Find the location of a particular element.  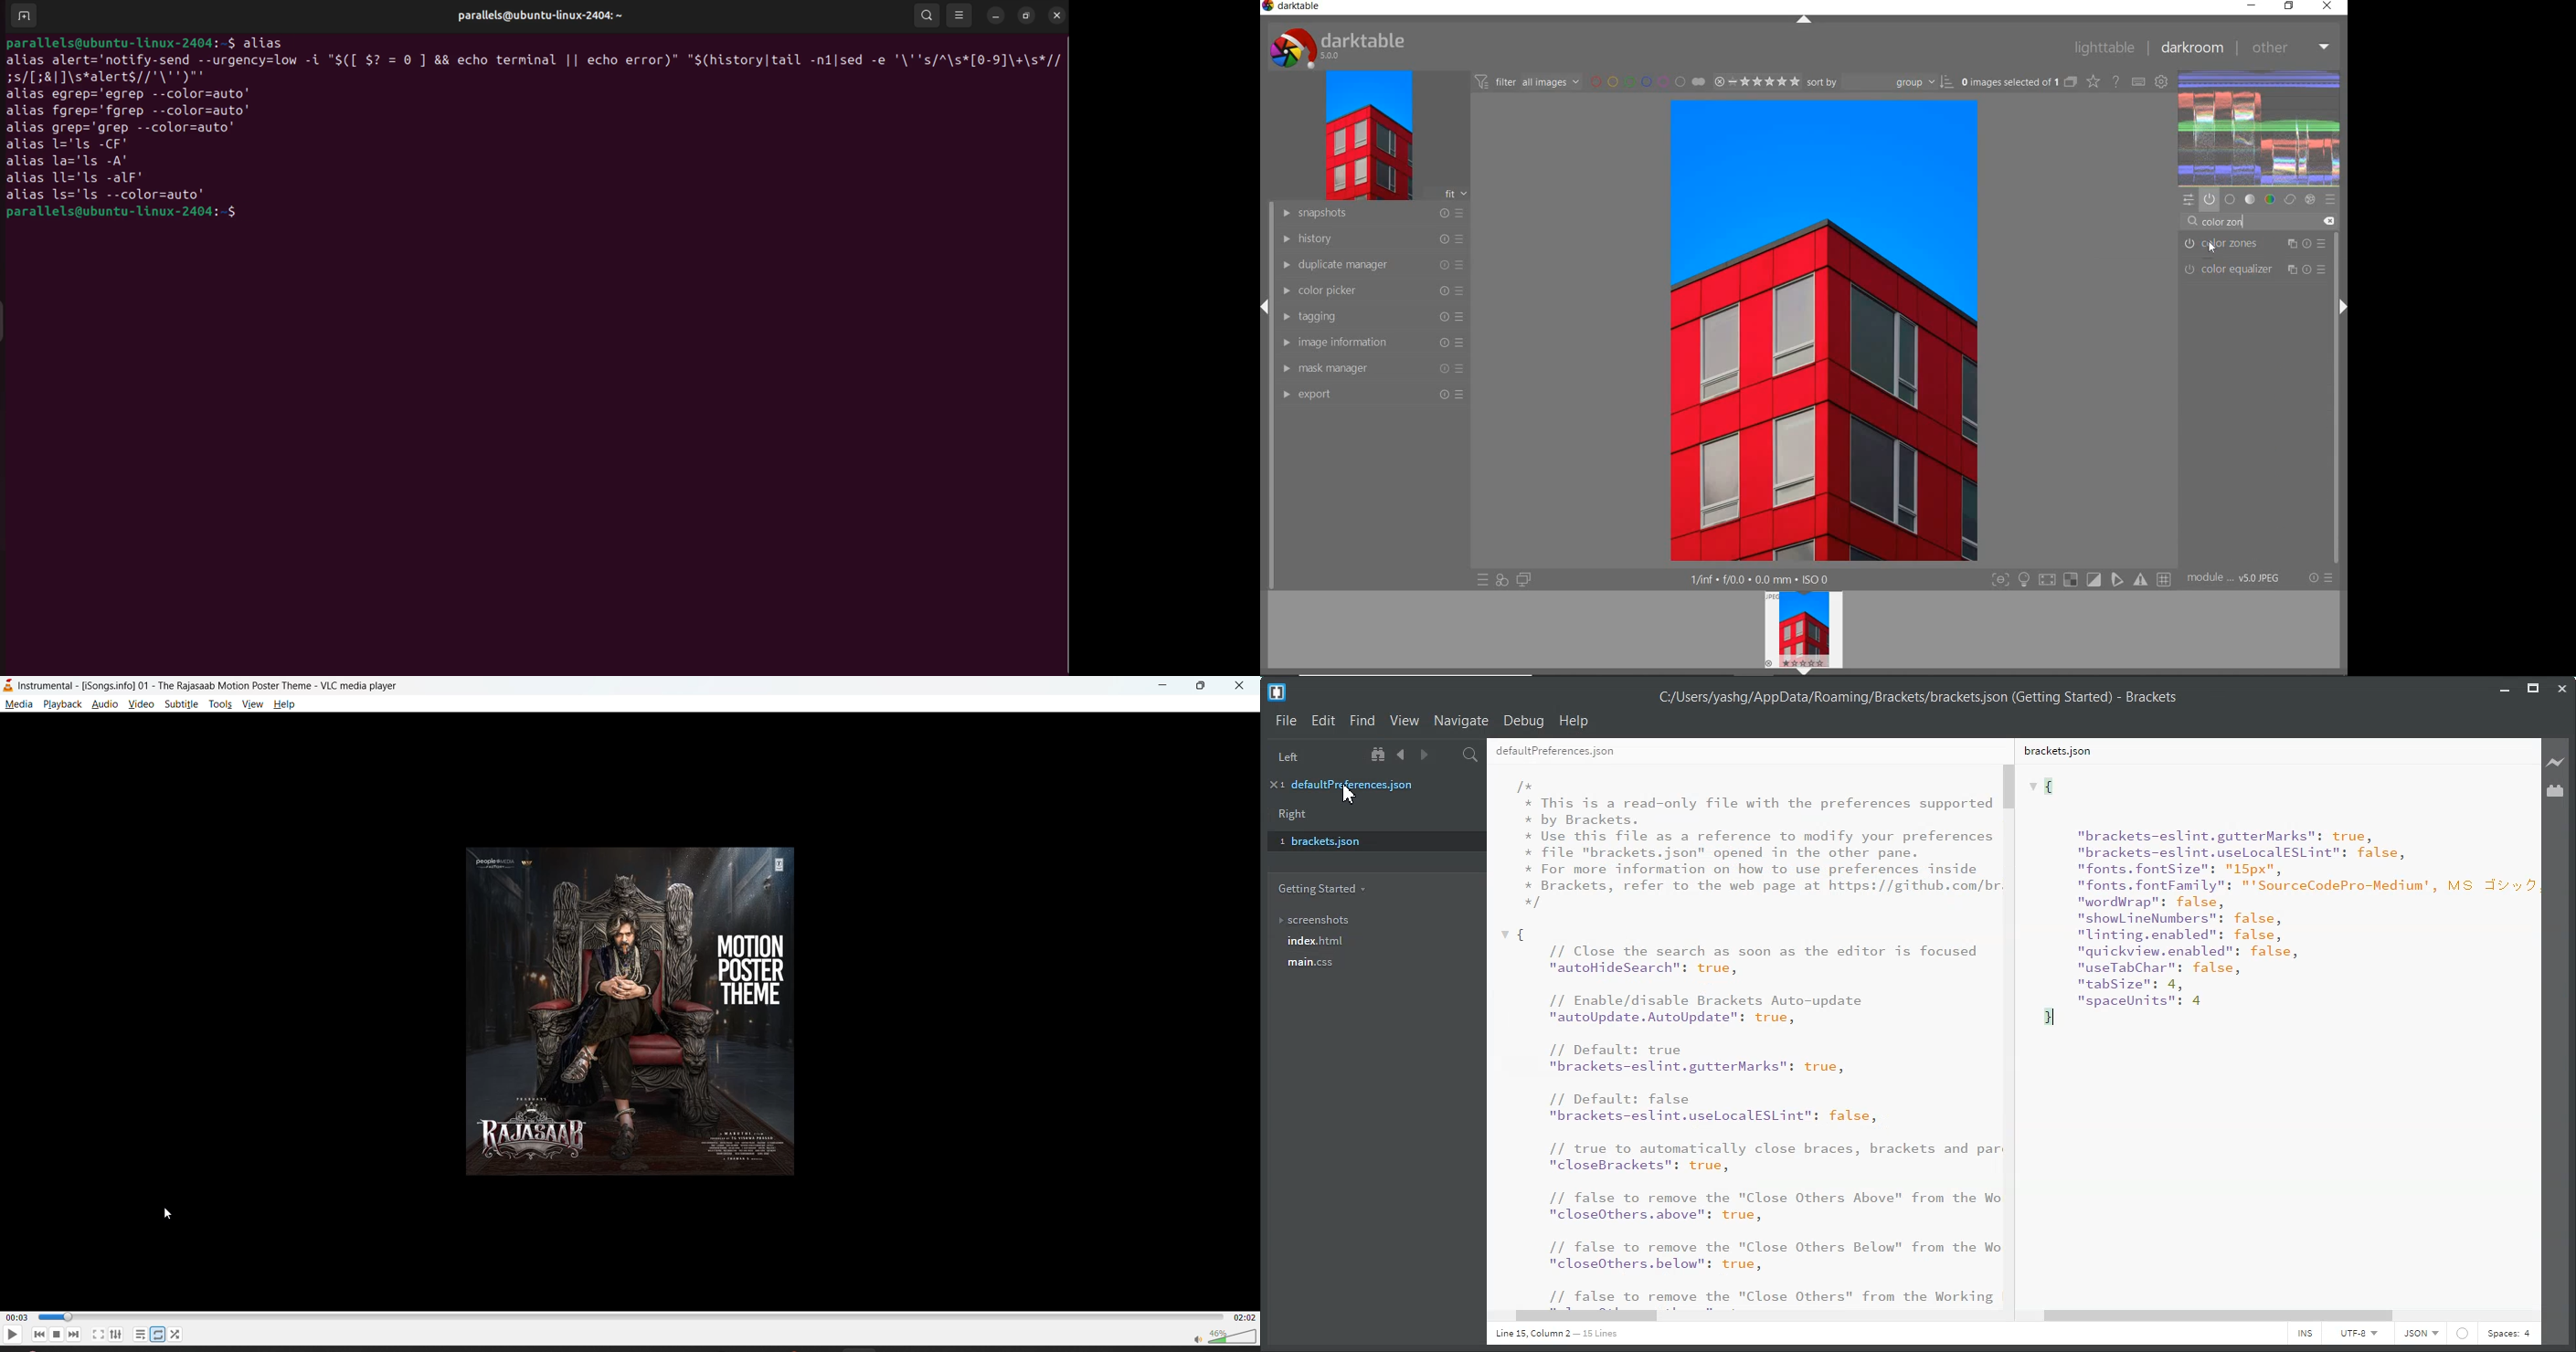

help is located at coordinates (286, 704).